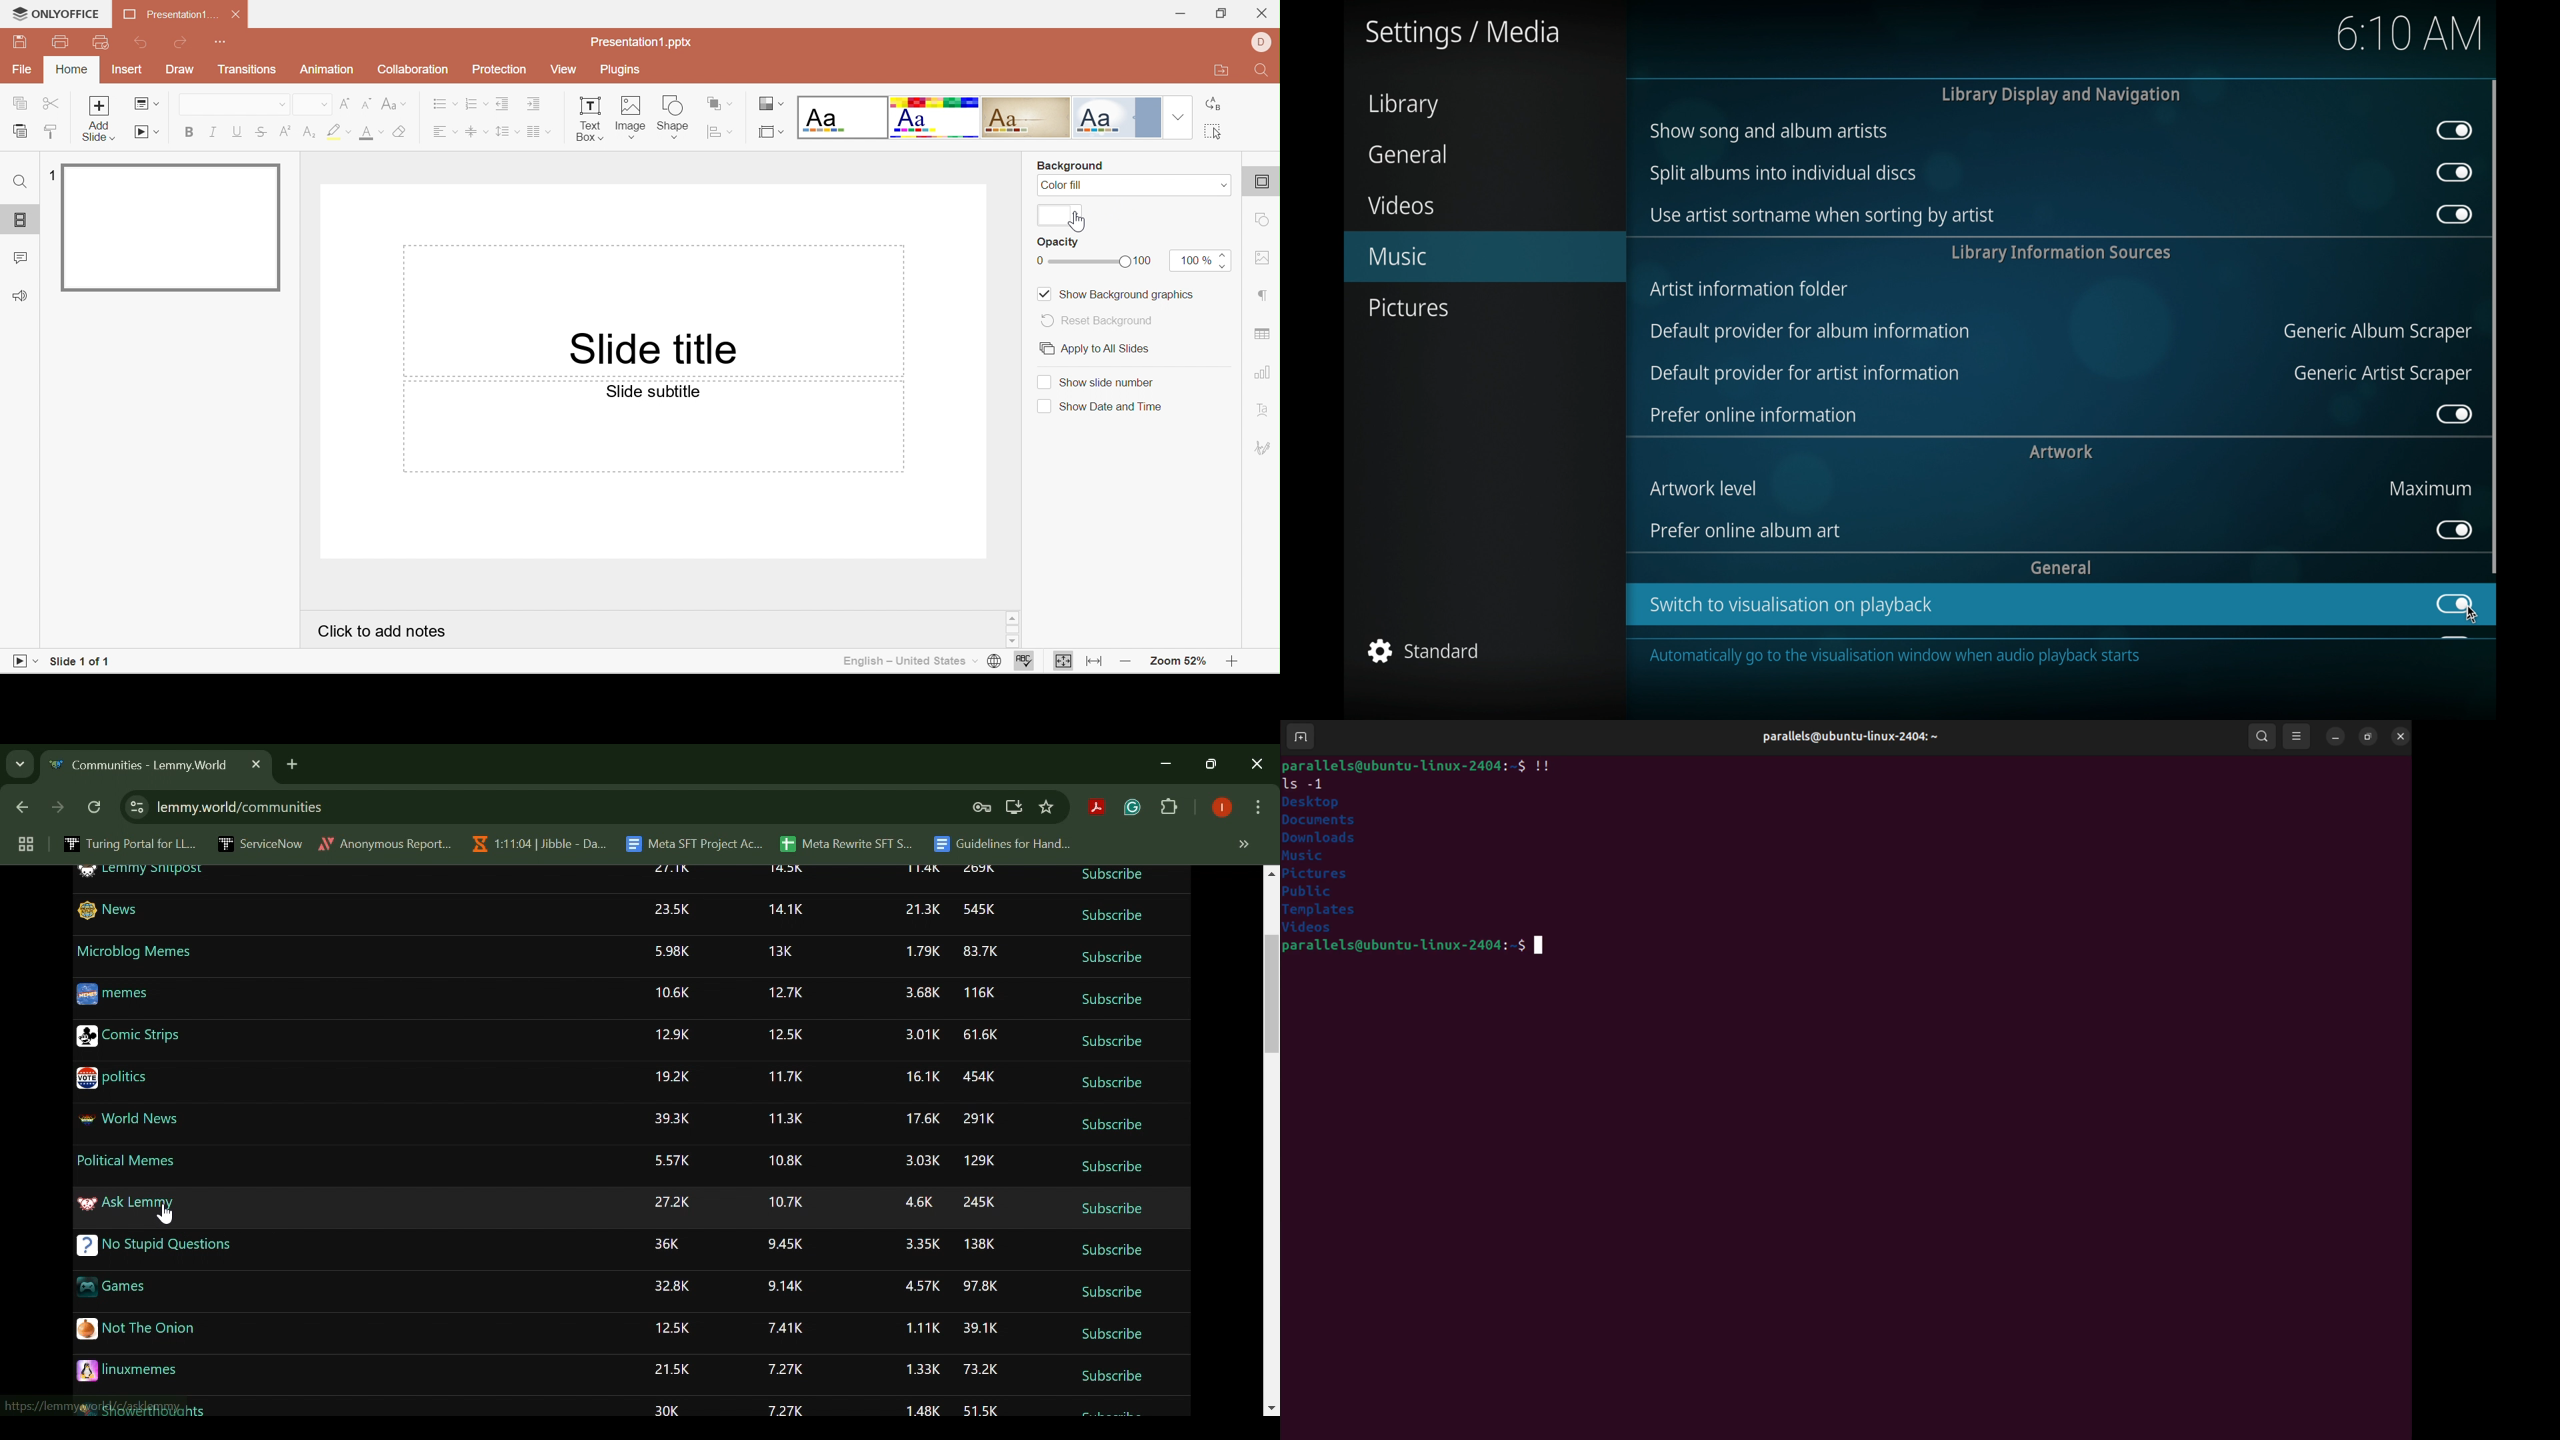 This screenshot has height=1456, width=2576. I want to click on time, so click(2409, 33).